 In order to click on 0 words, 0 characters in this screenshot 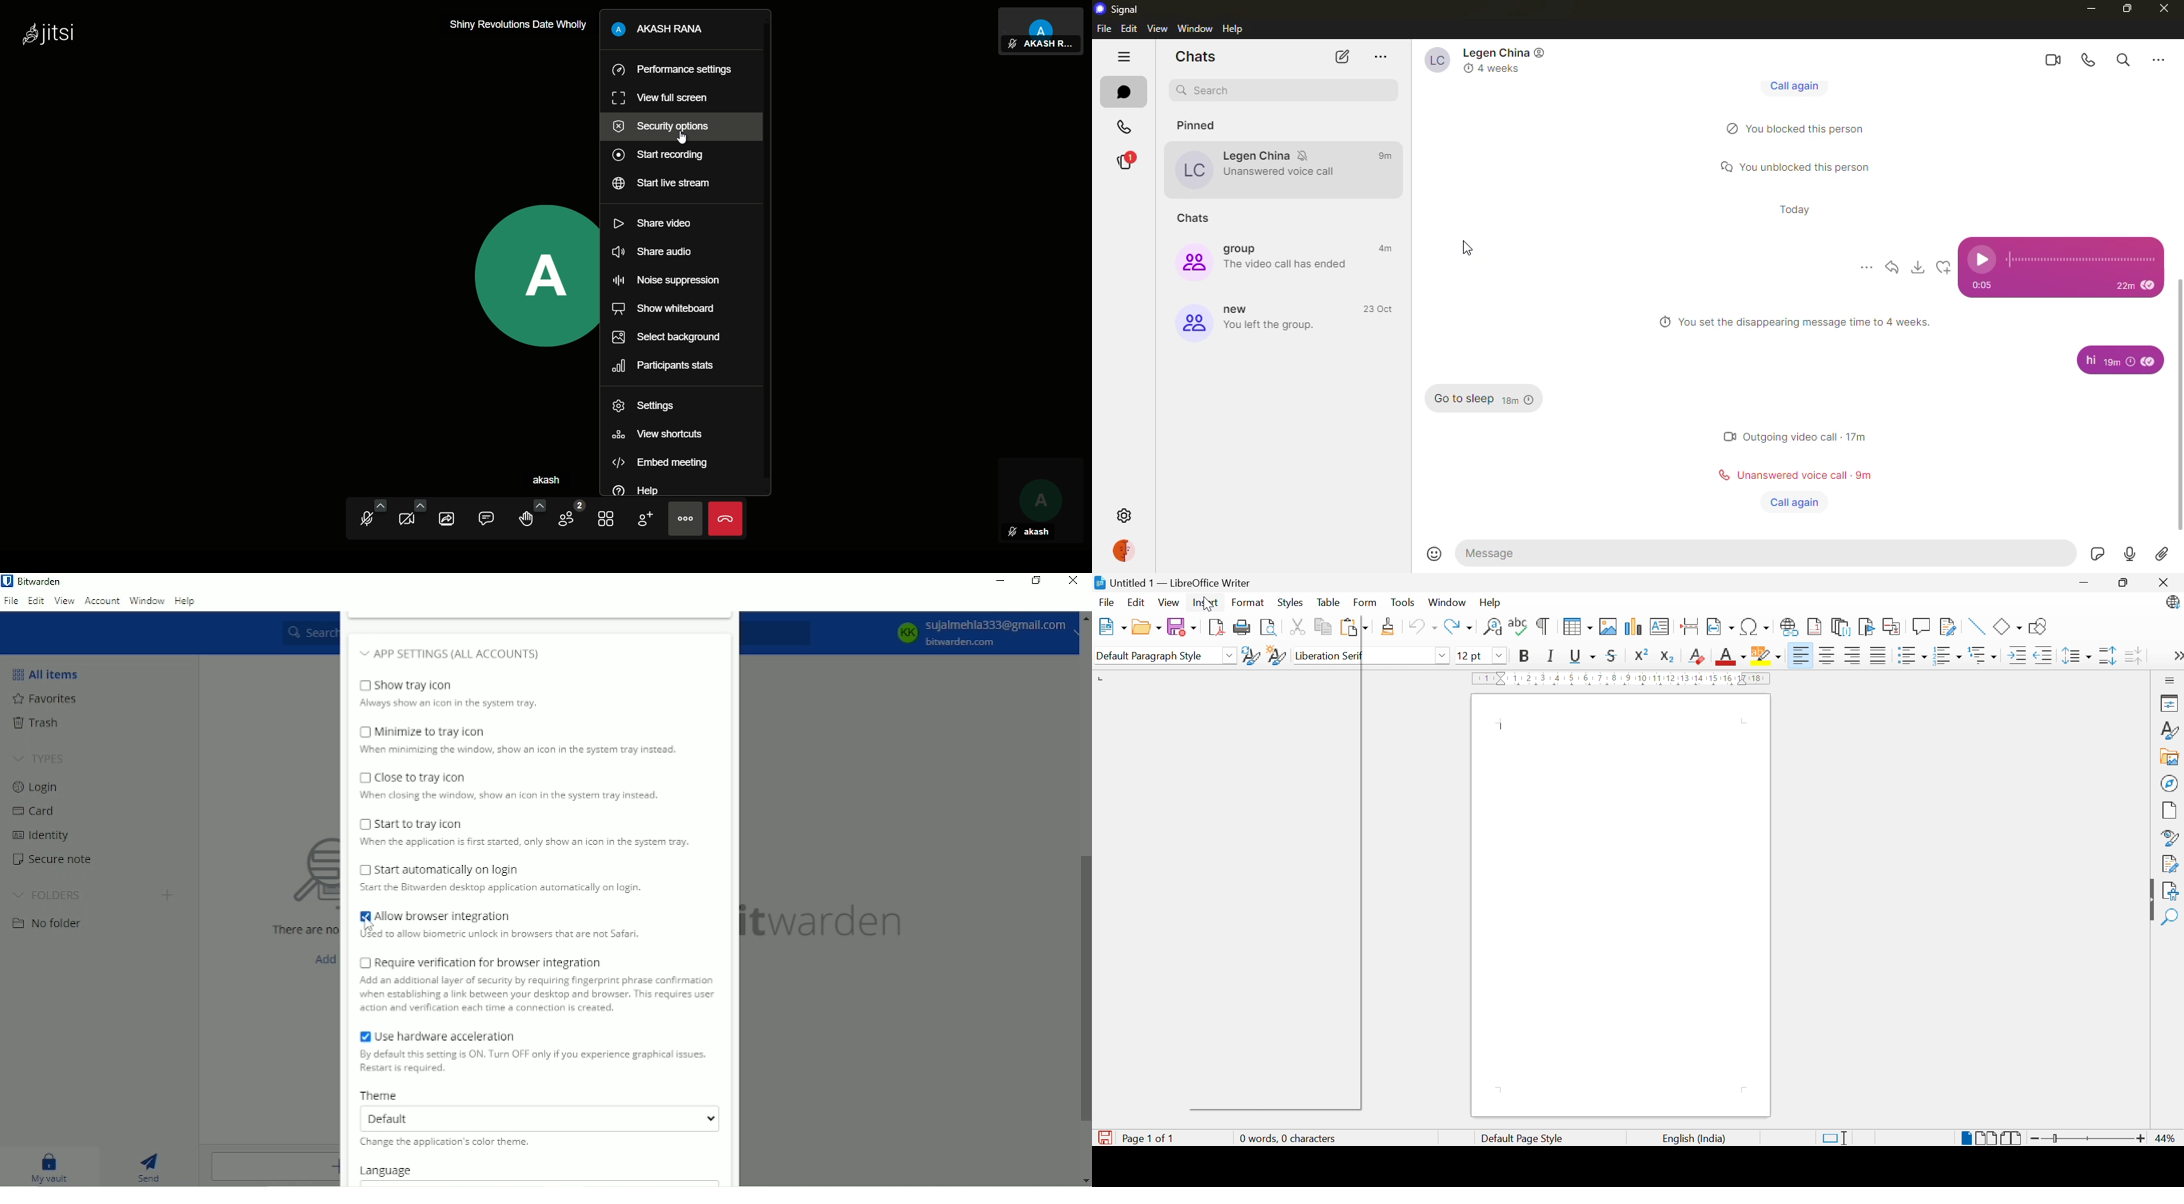, I will do `click(1287, 1140)`.